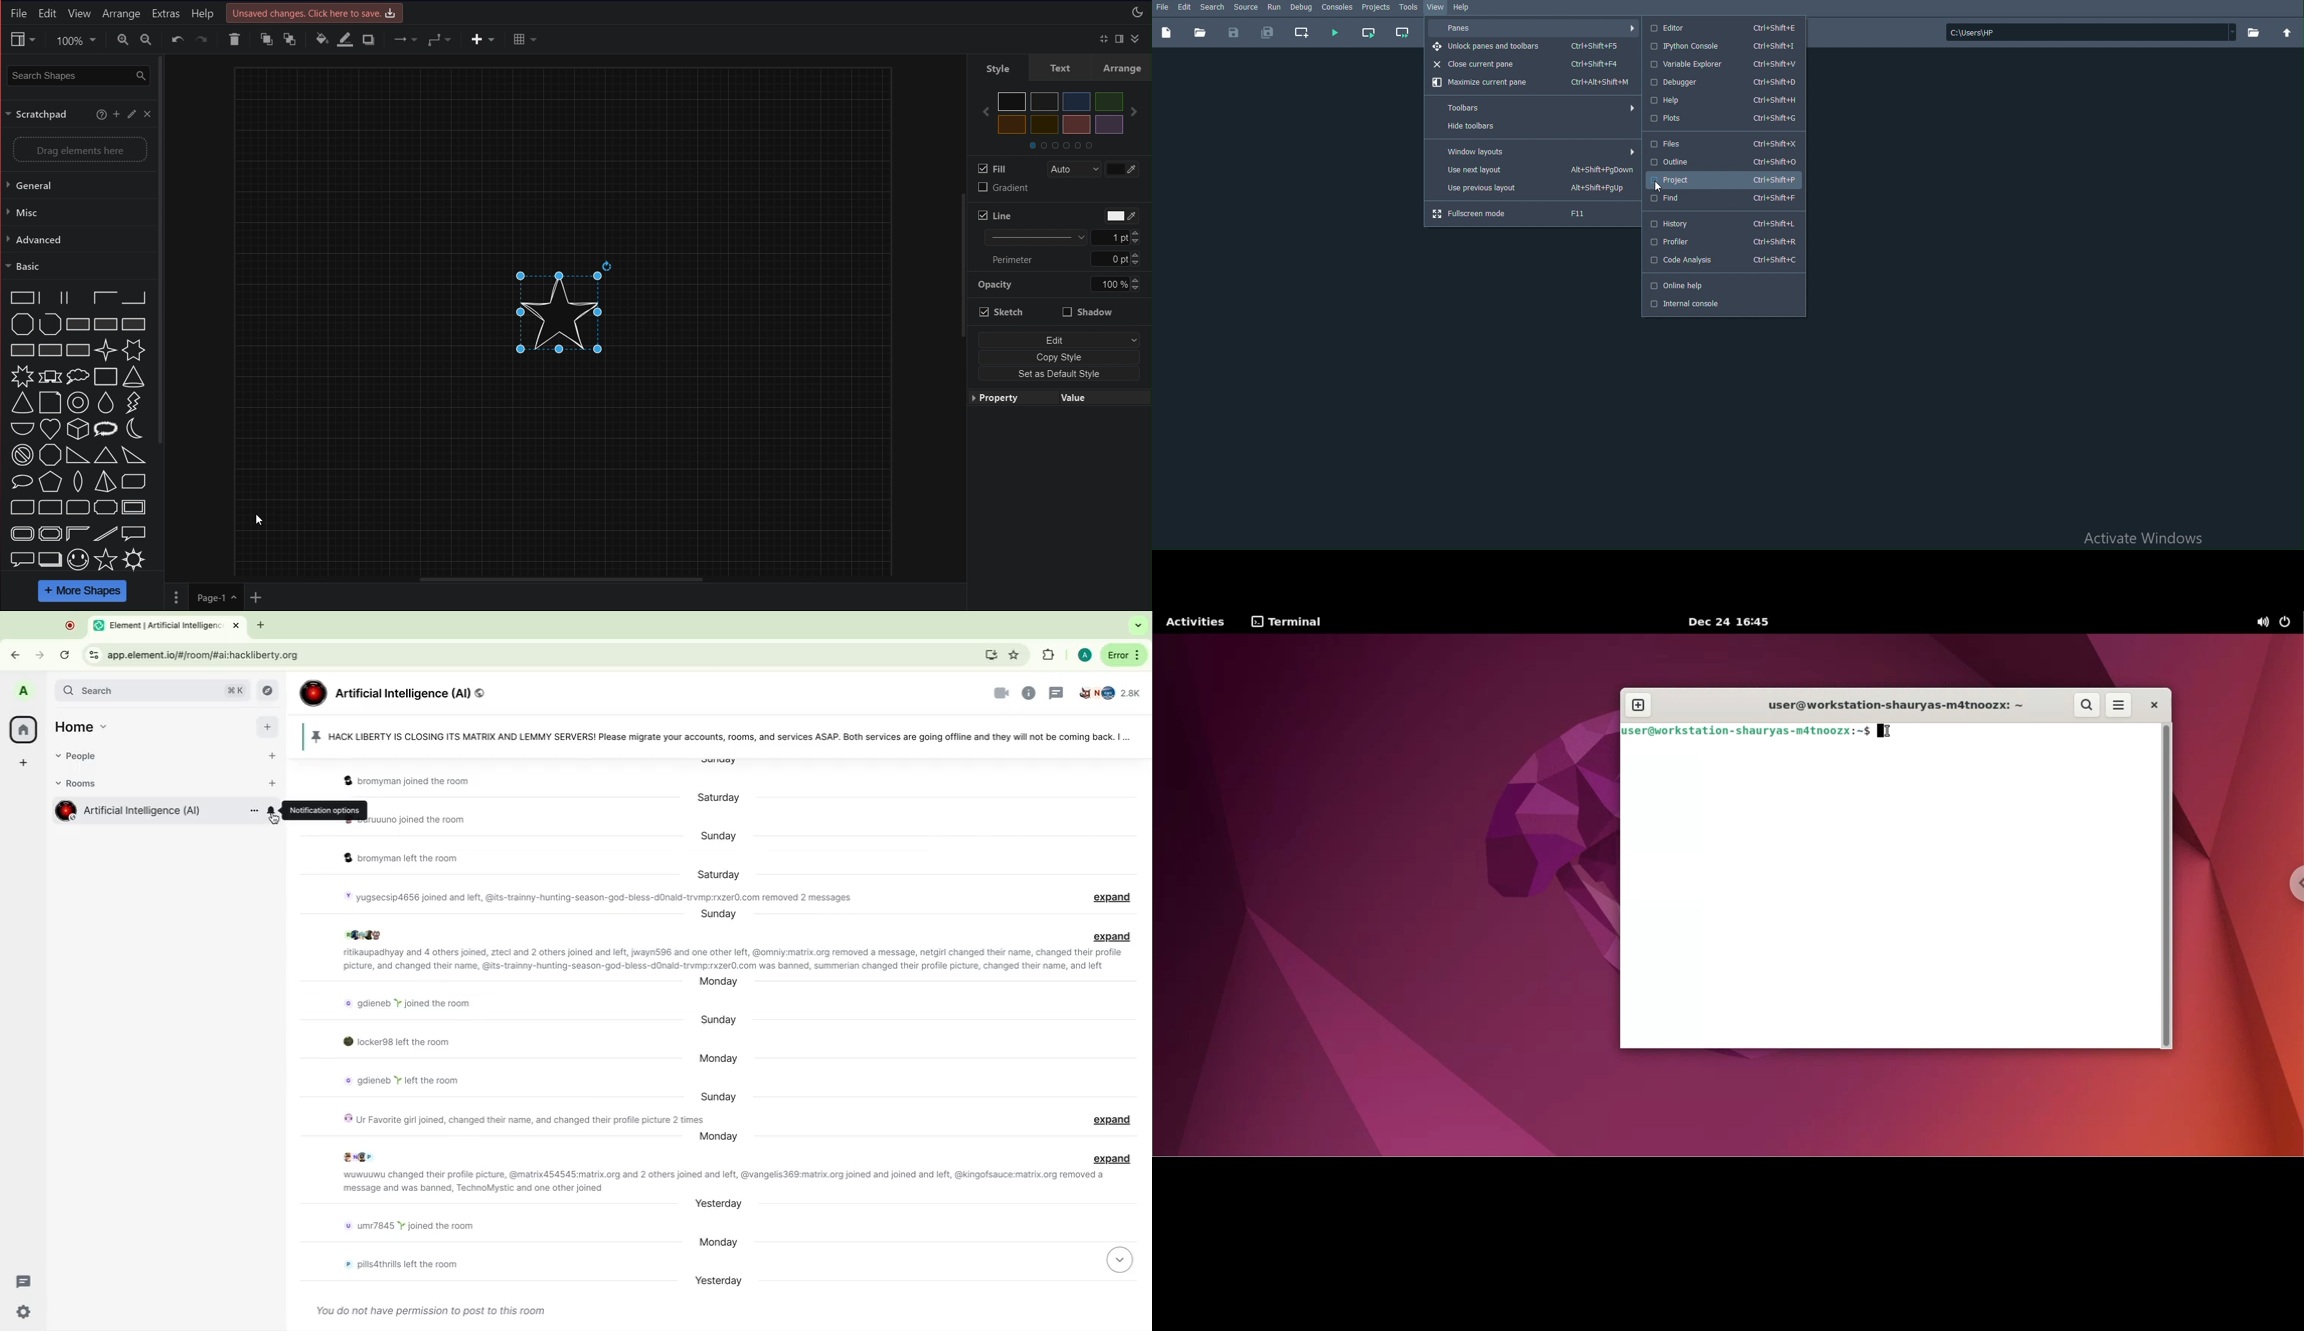 This screenshot has width=2324, height=1344. Describe the element at coordinates (24, 1310) in the screenshot. I see `Quick settings` at that location.